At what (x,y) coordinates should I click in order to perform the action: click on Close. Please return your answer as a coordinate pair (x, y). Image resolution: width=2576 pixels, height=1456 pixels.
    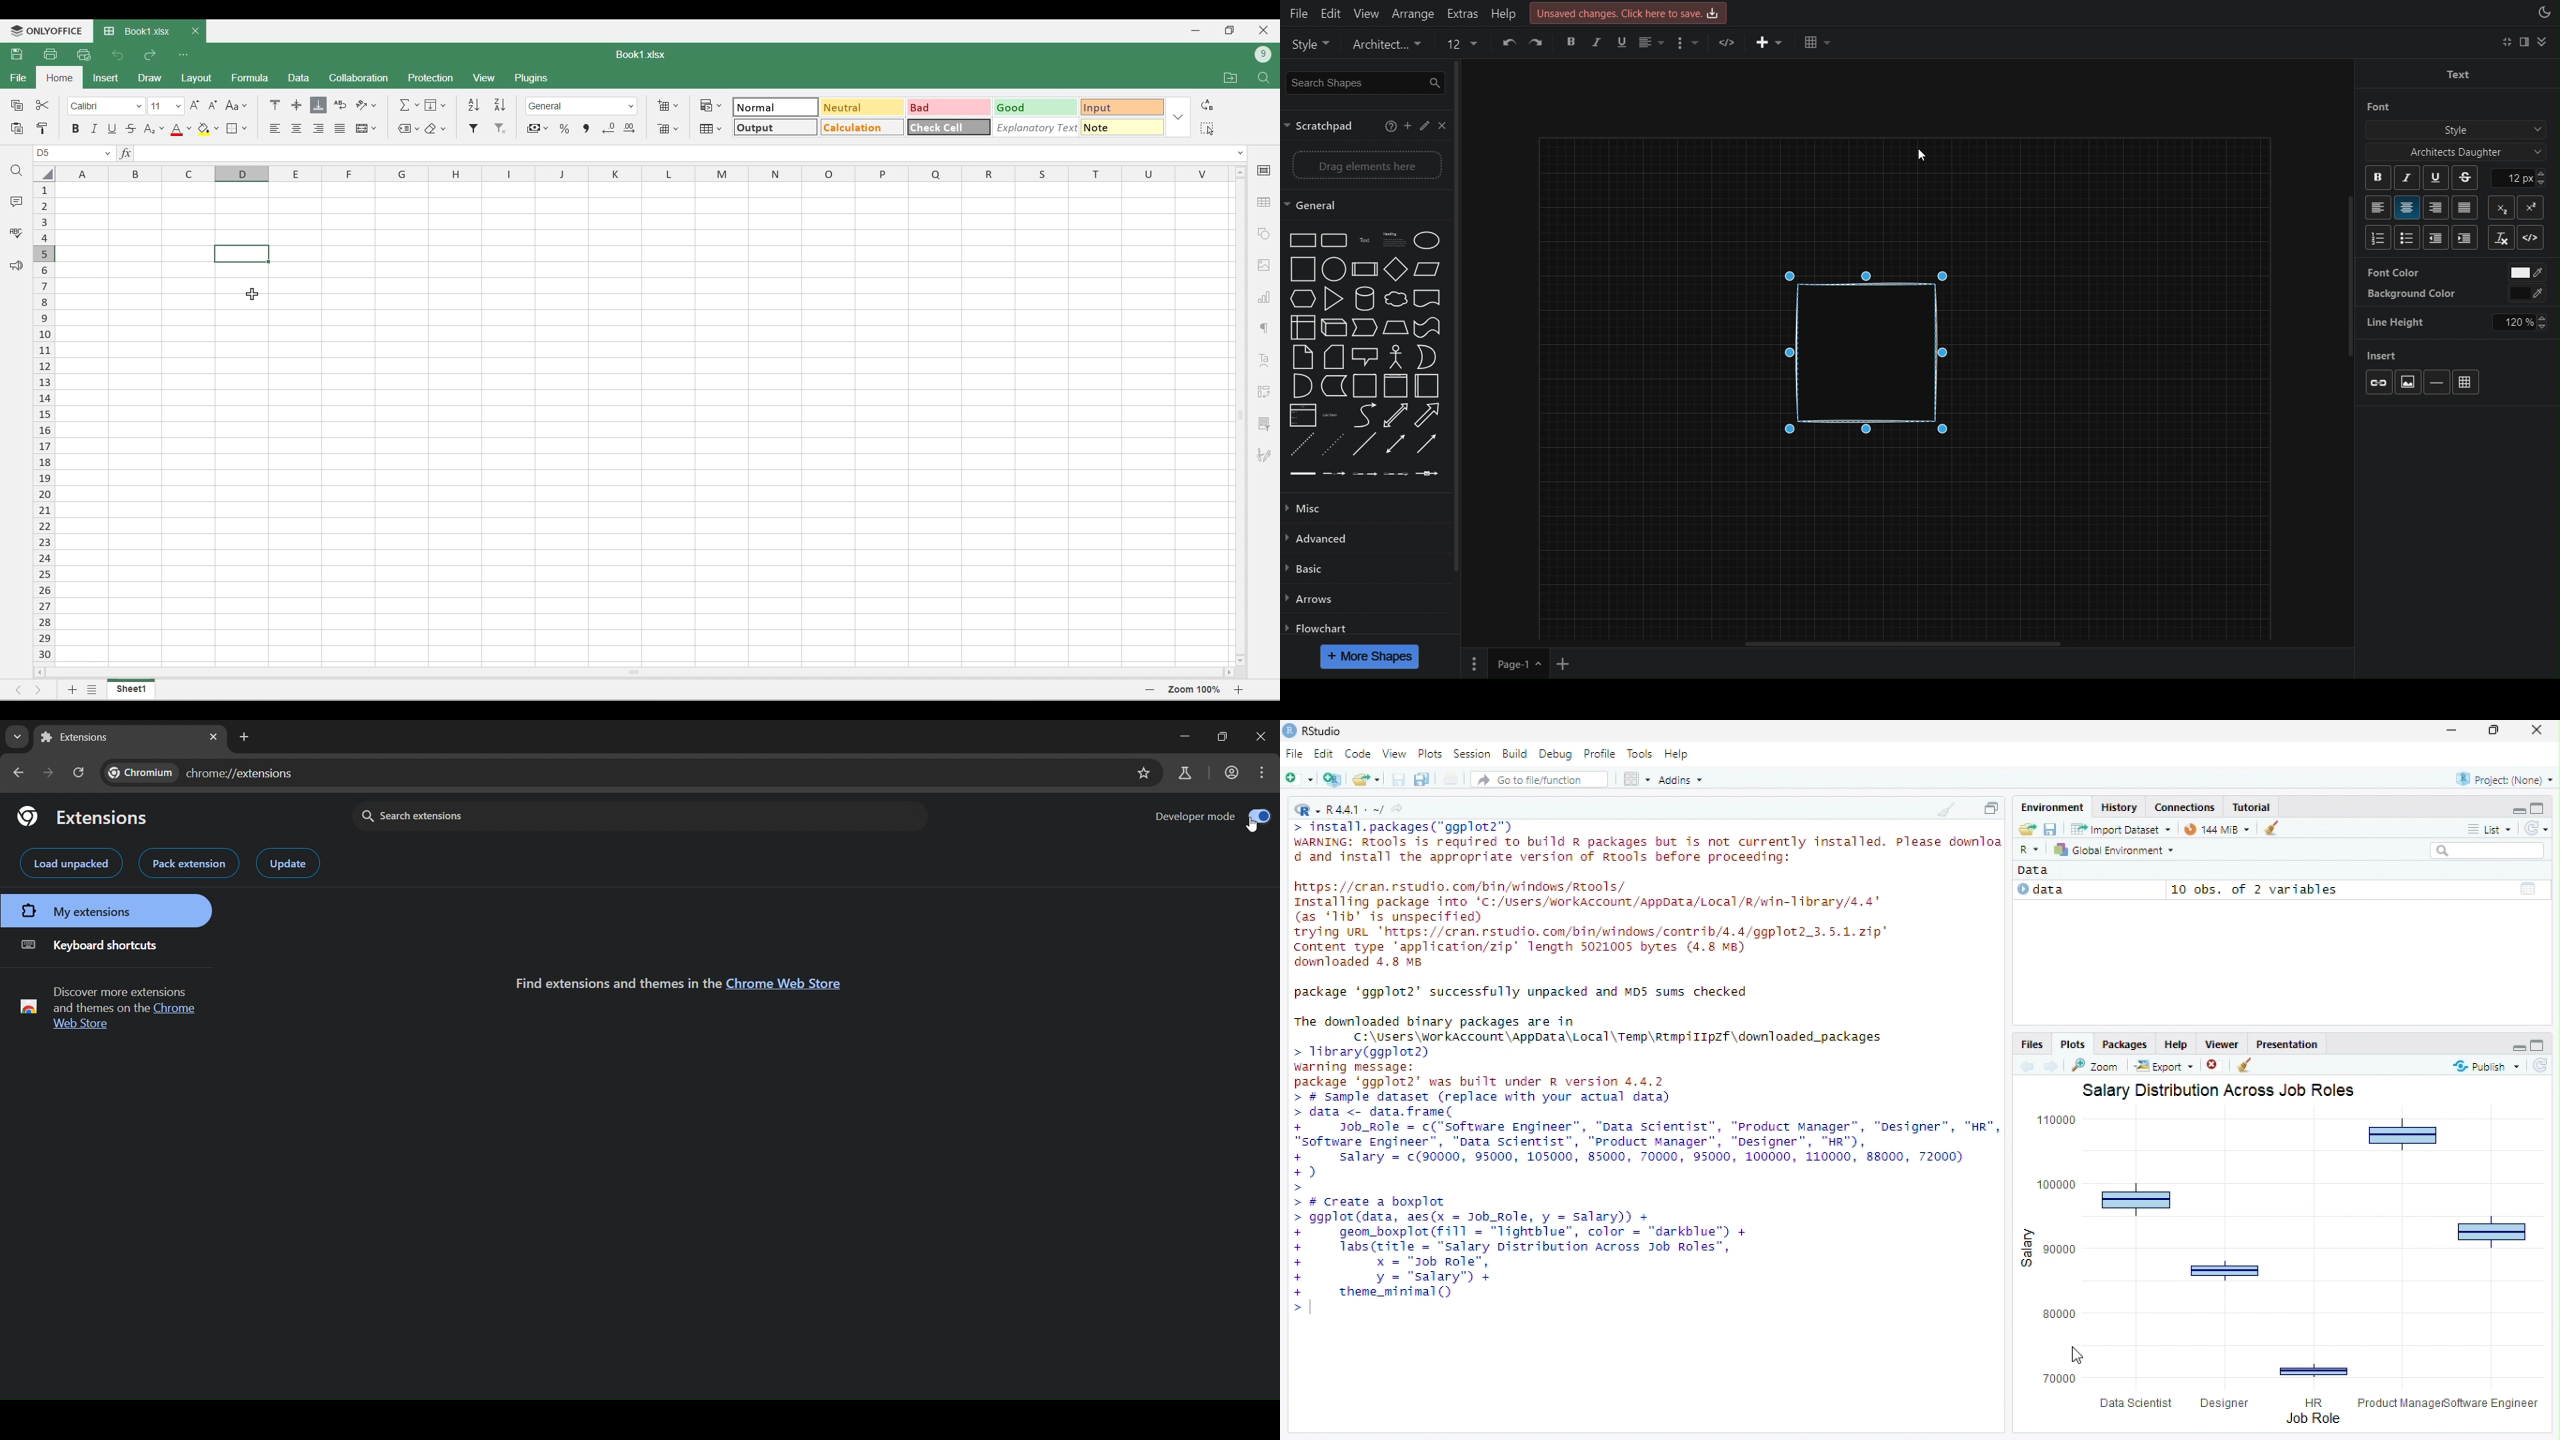
    Looking at the image, I should click on (2540, 730).